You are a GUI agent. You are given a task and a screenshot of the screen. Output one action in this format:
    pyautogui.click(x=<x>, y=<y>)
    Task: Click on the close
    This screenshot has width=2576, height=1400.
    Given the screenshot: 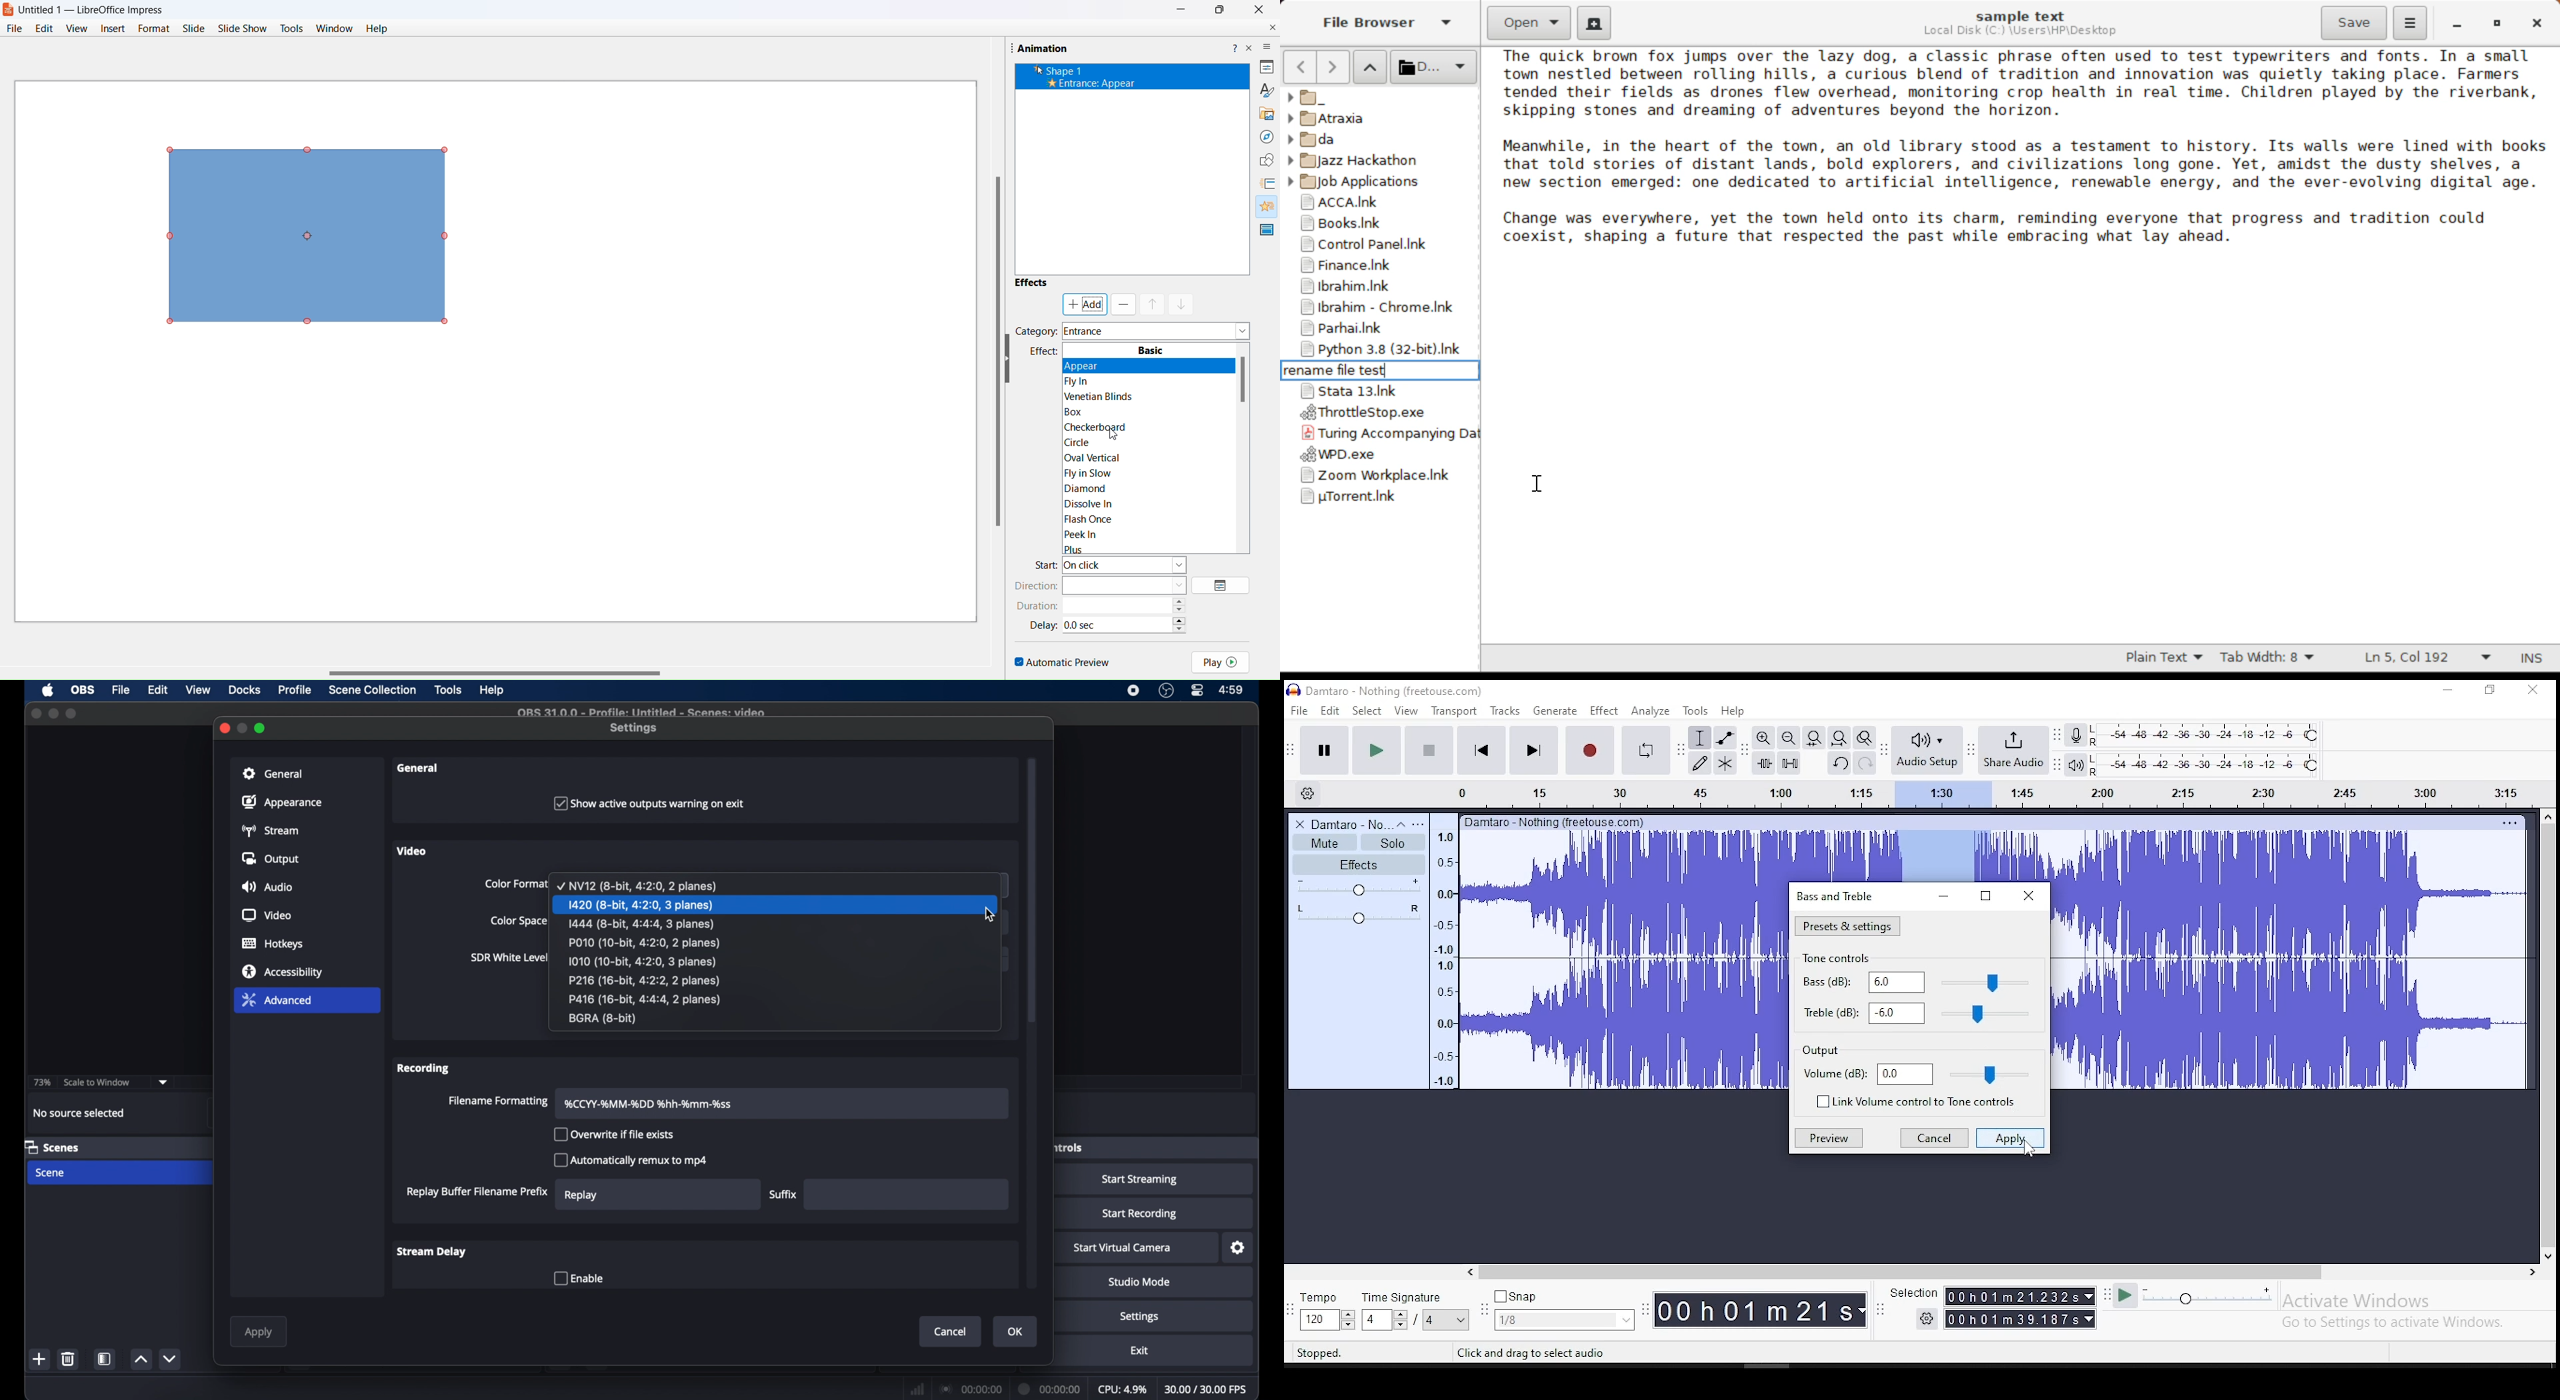 What is the action you would take?
    pyautogui.click(x=2532, y=691)
    